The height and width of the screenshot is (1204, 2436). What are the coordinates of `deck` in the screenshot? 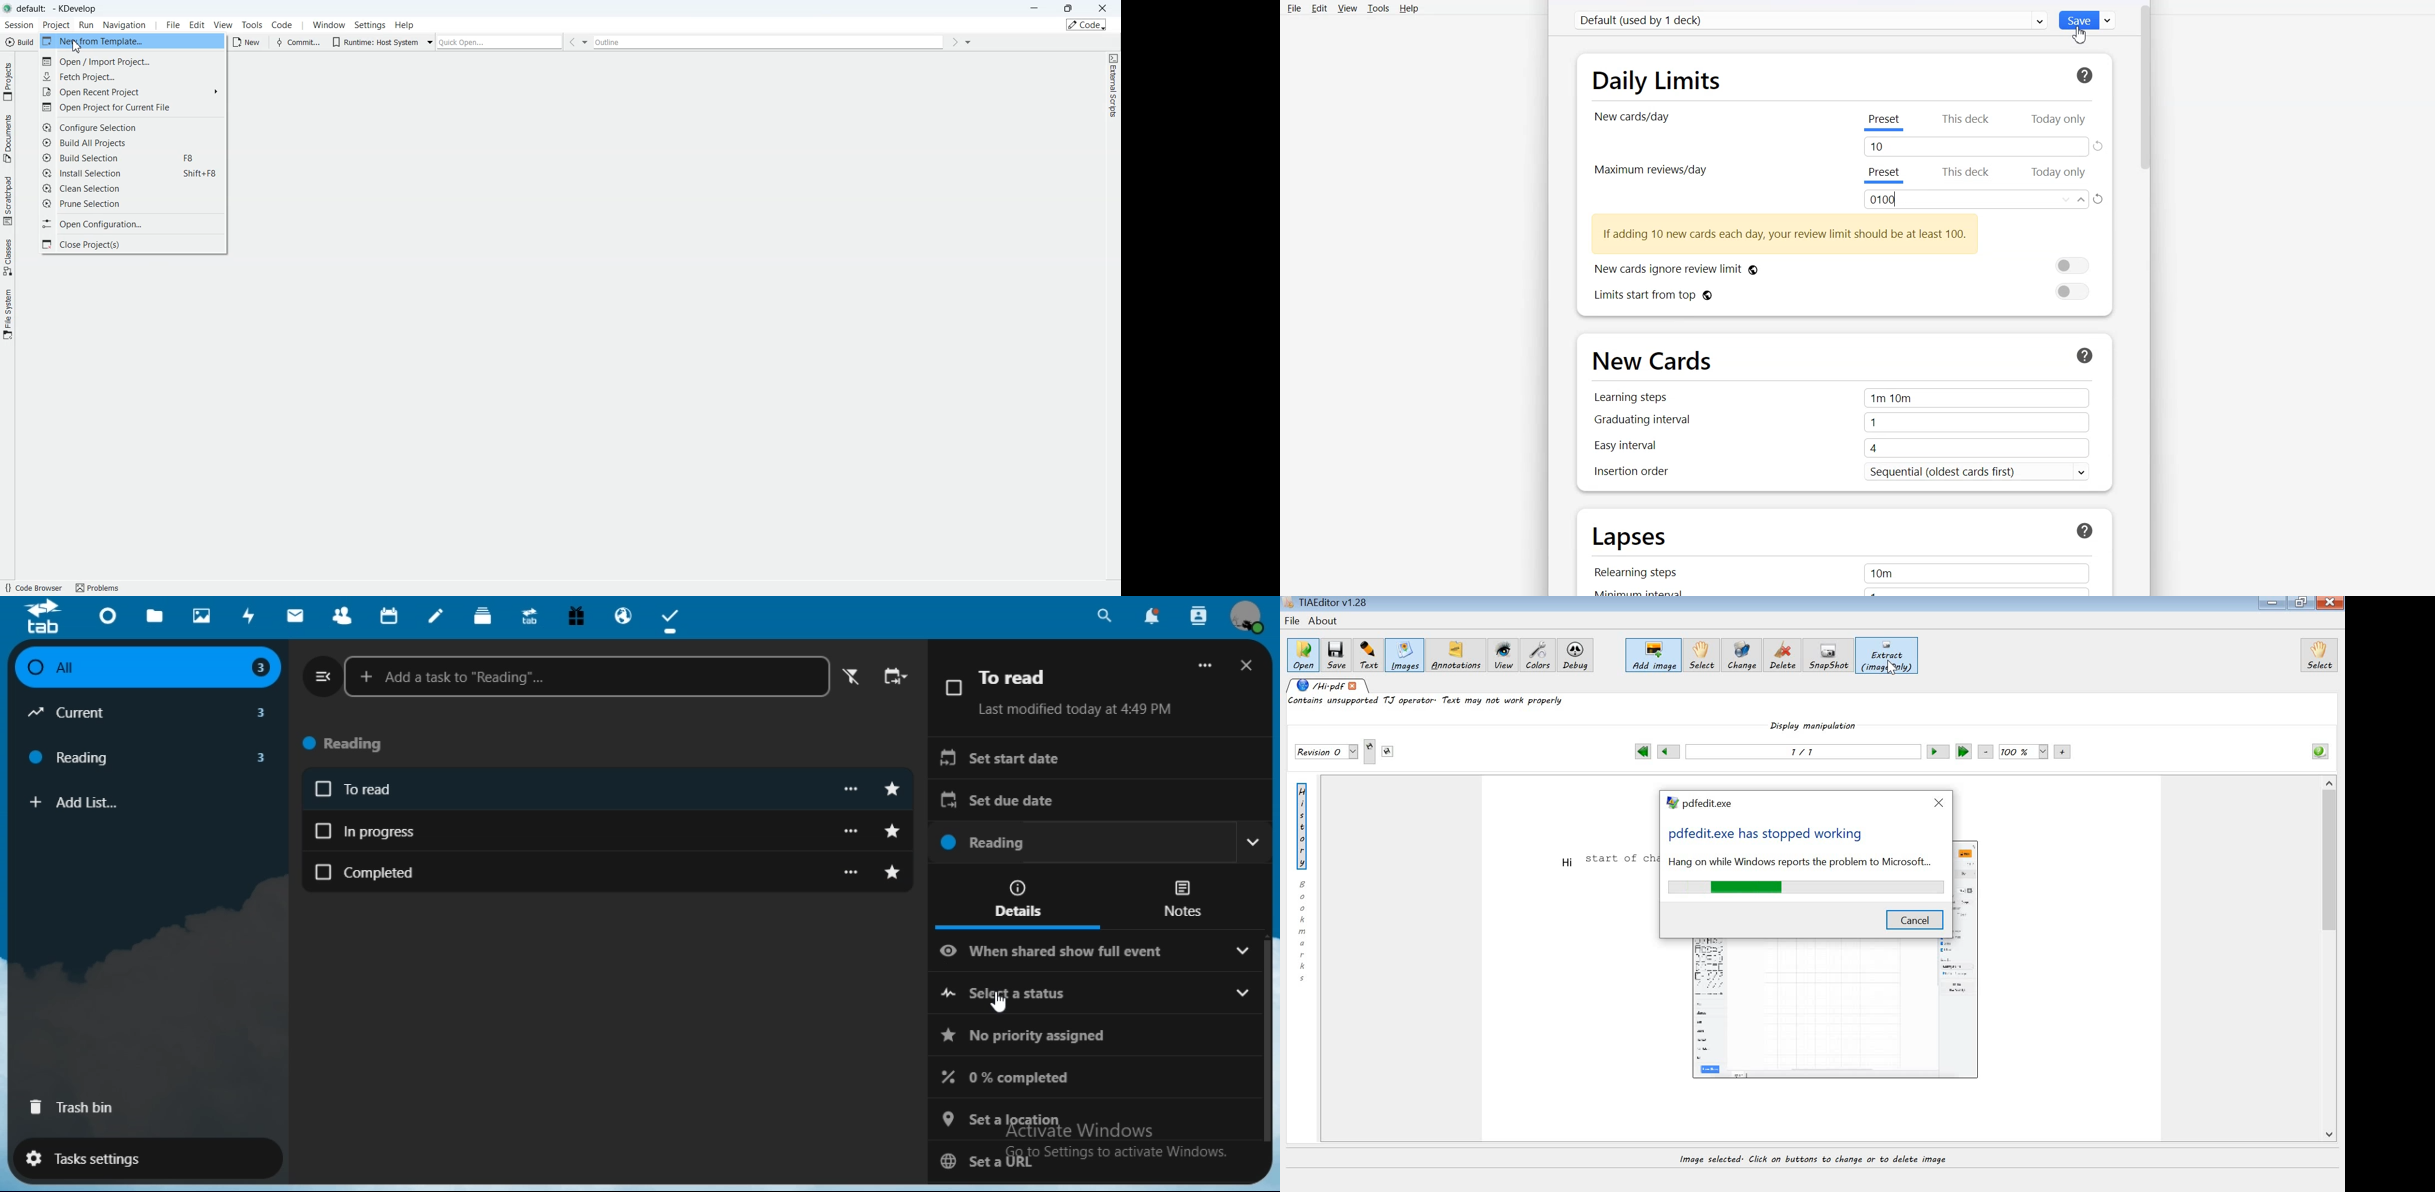 It's located at (483, 614).